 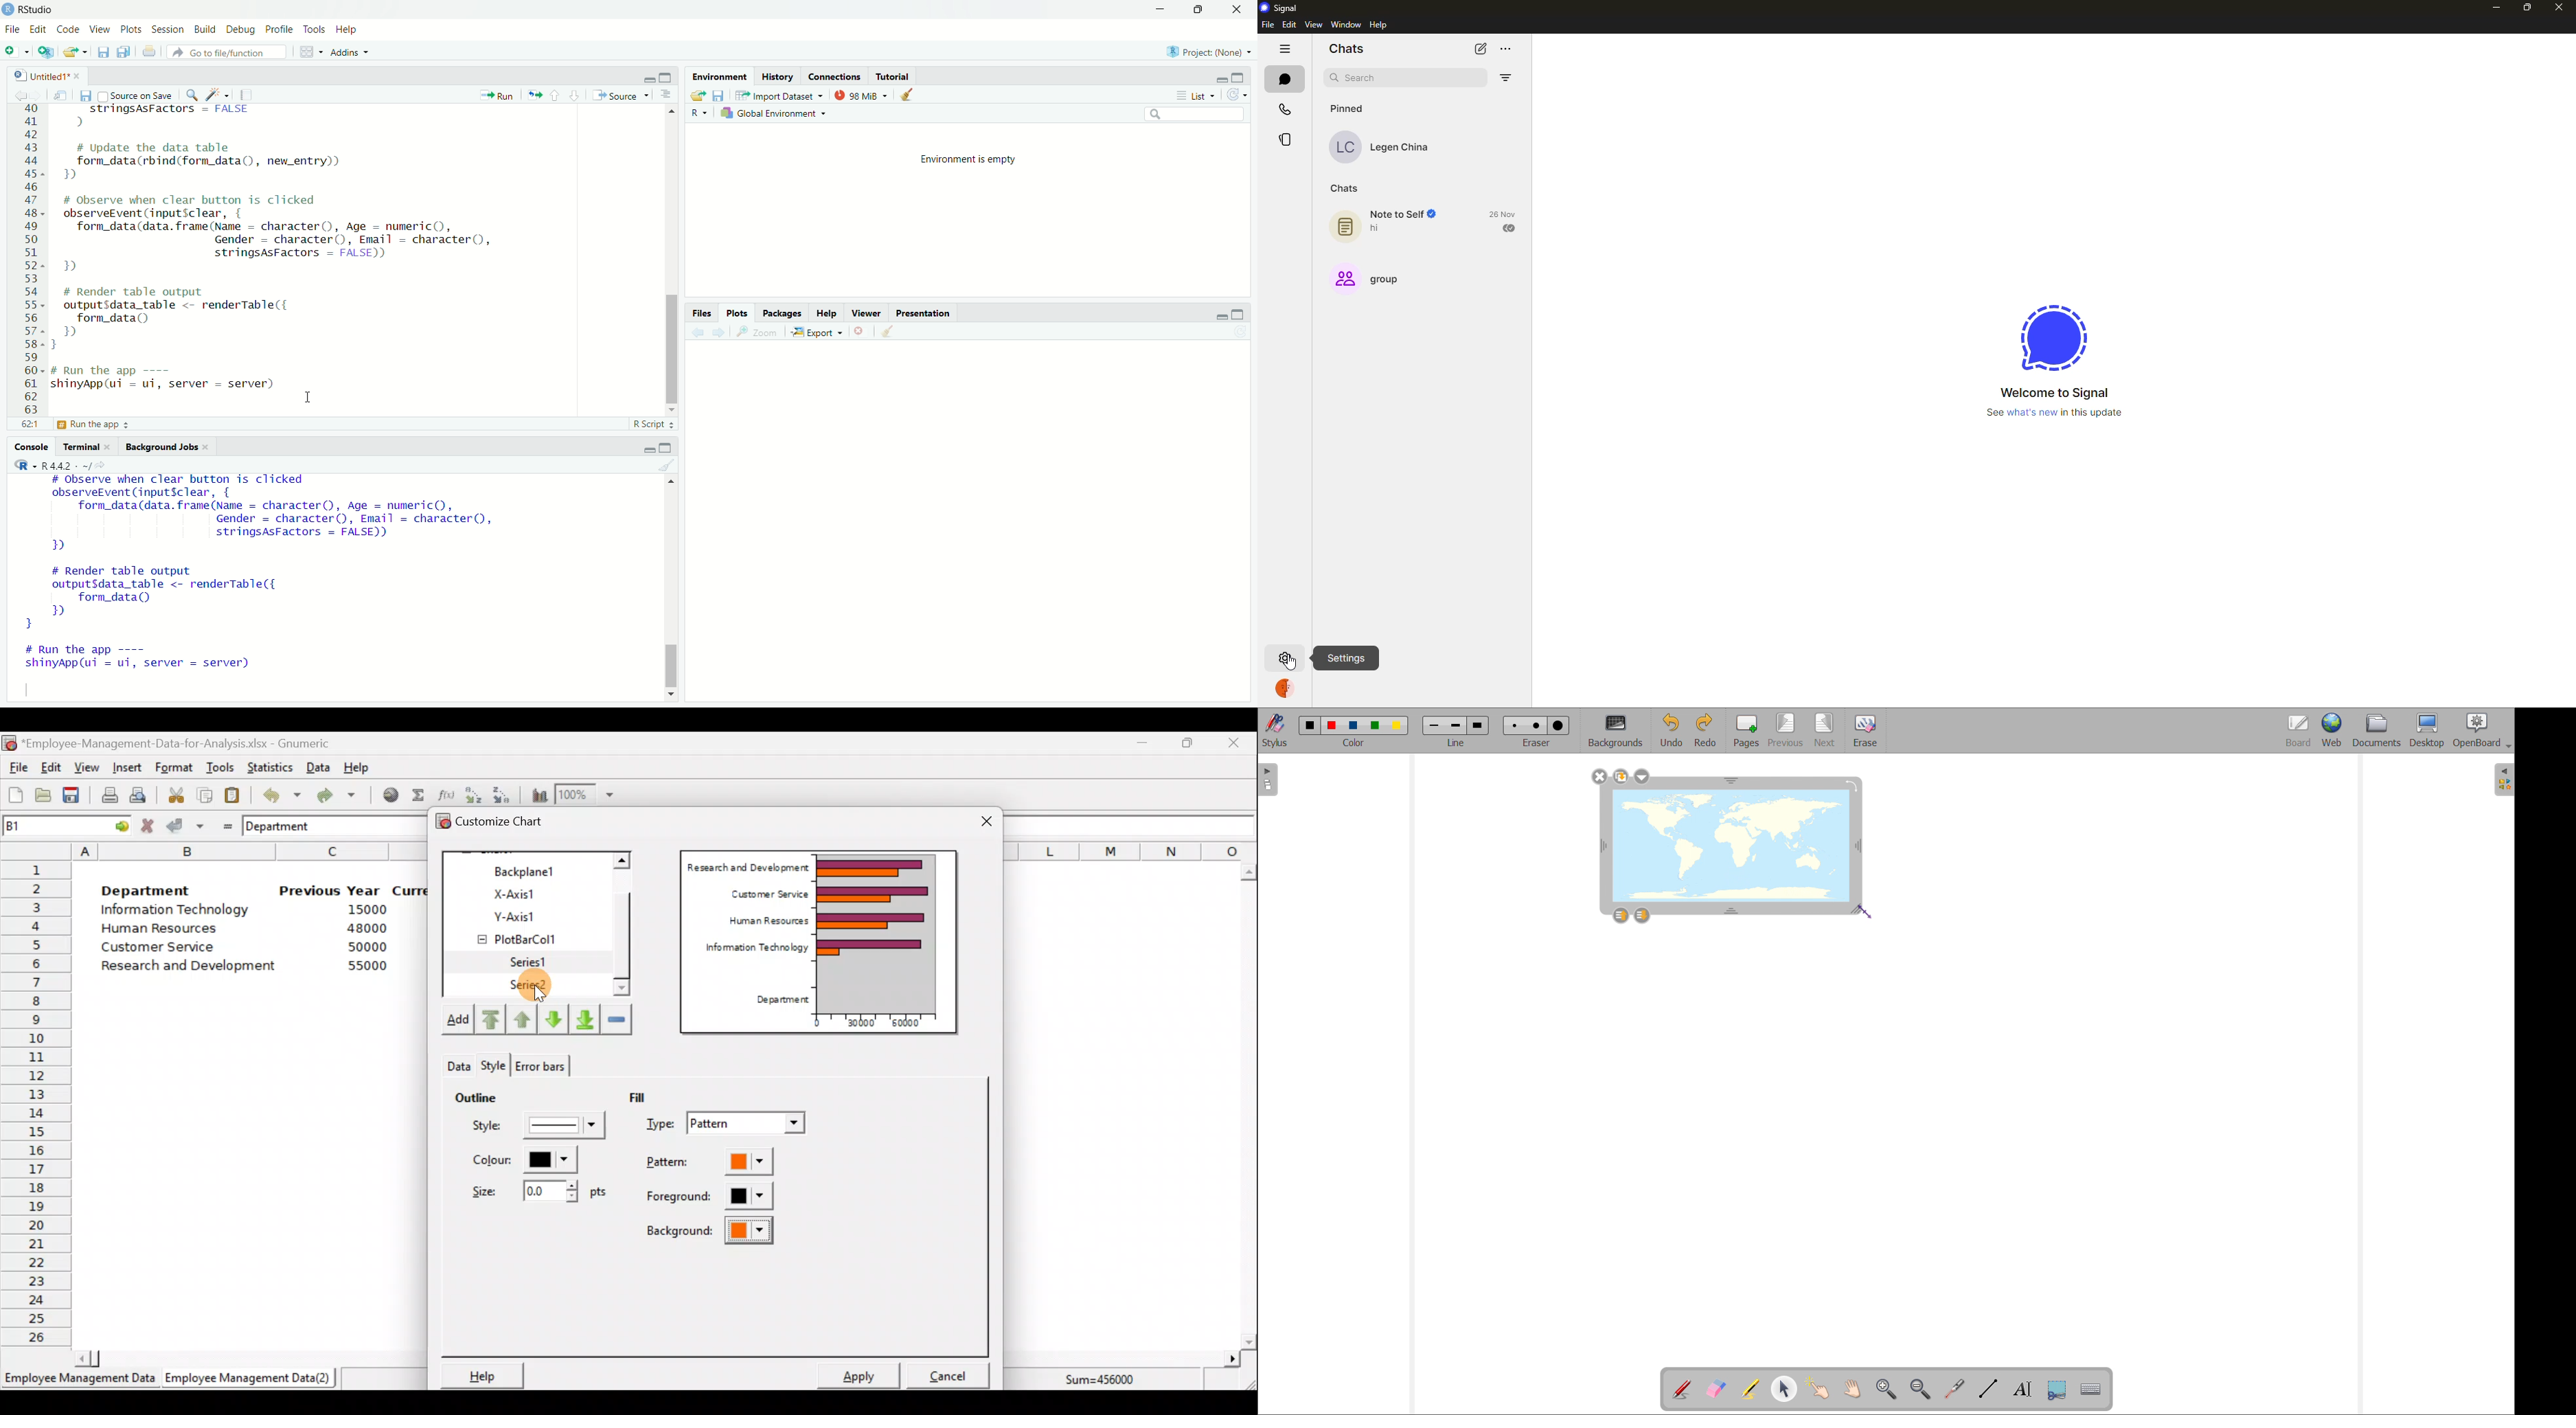 I want to click on maximize, so click(x=669, y=446).